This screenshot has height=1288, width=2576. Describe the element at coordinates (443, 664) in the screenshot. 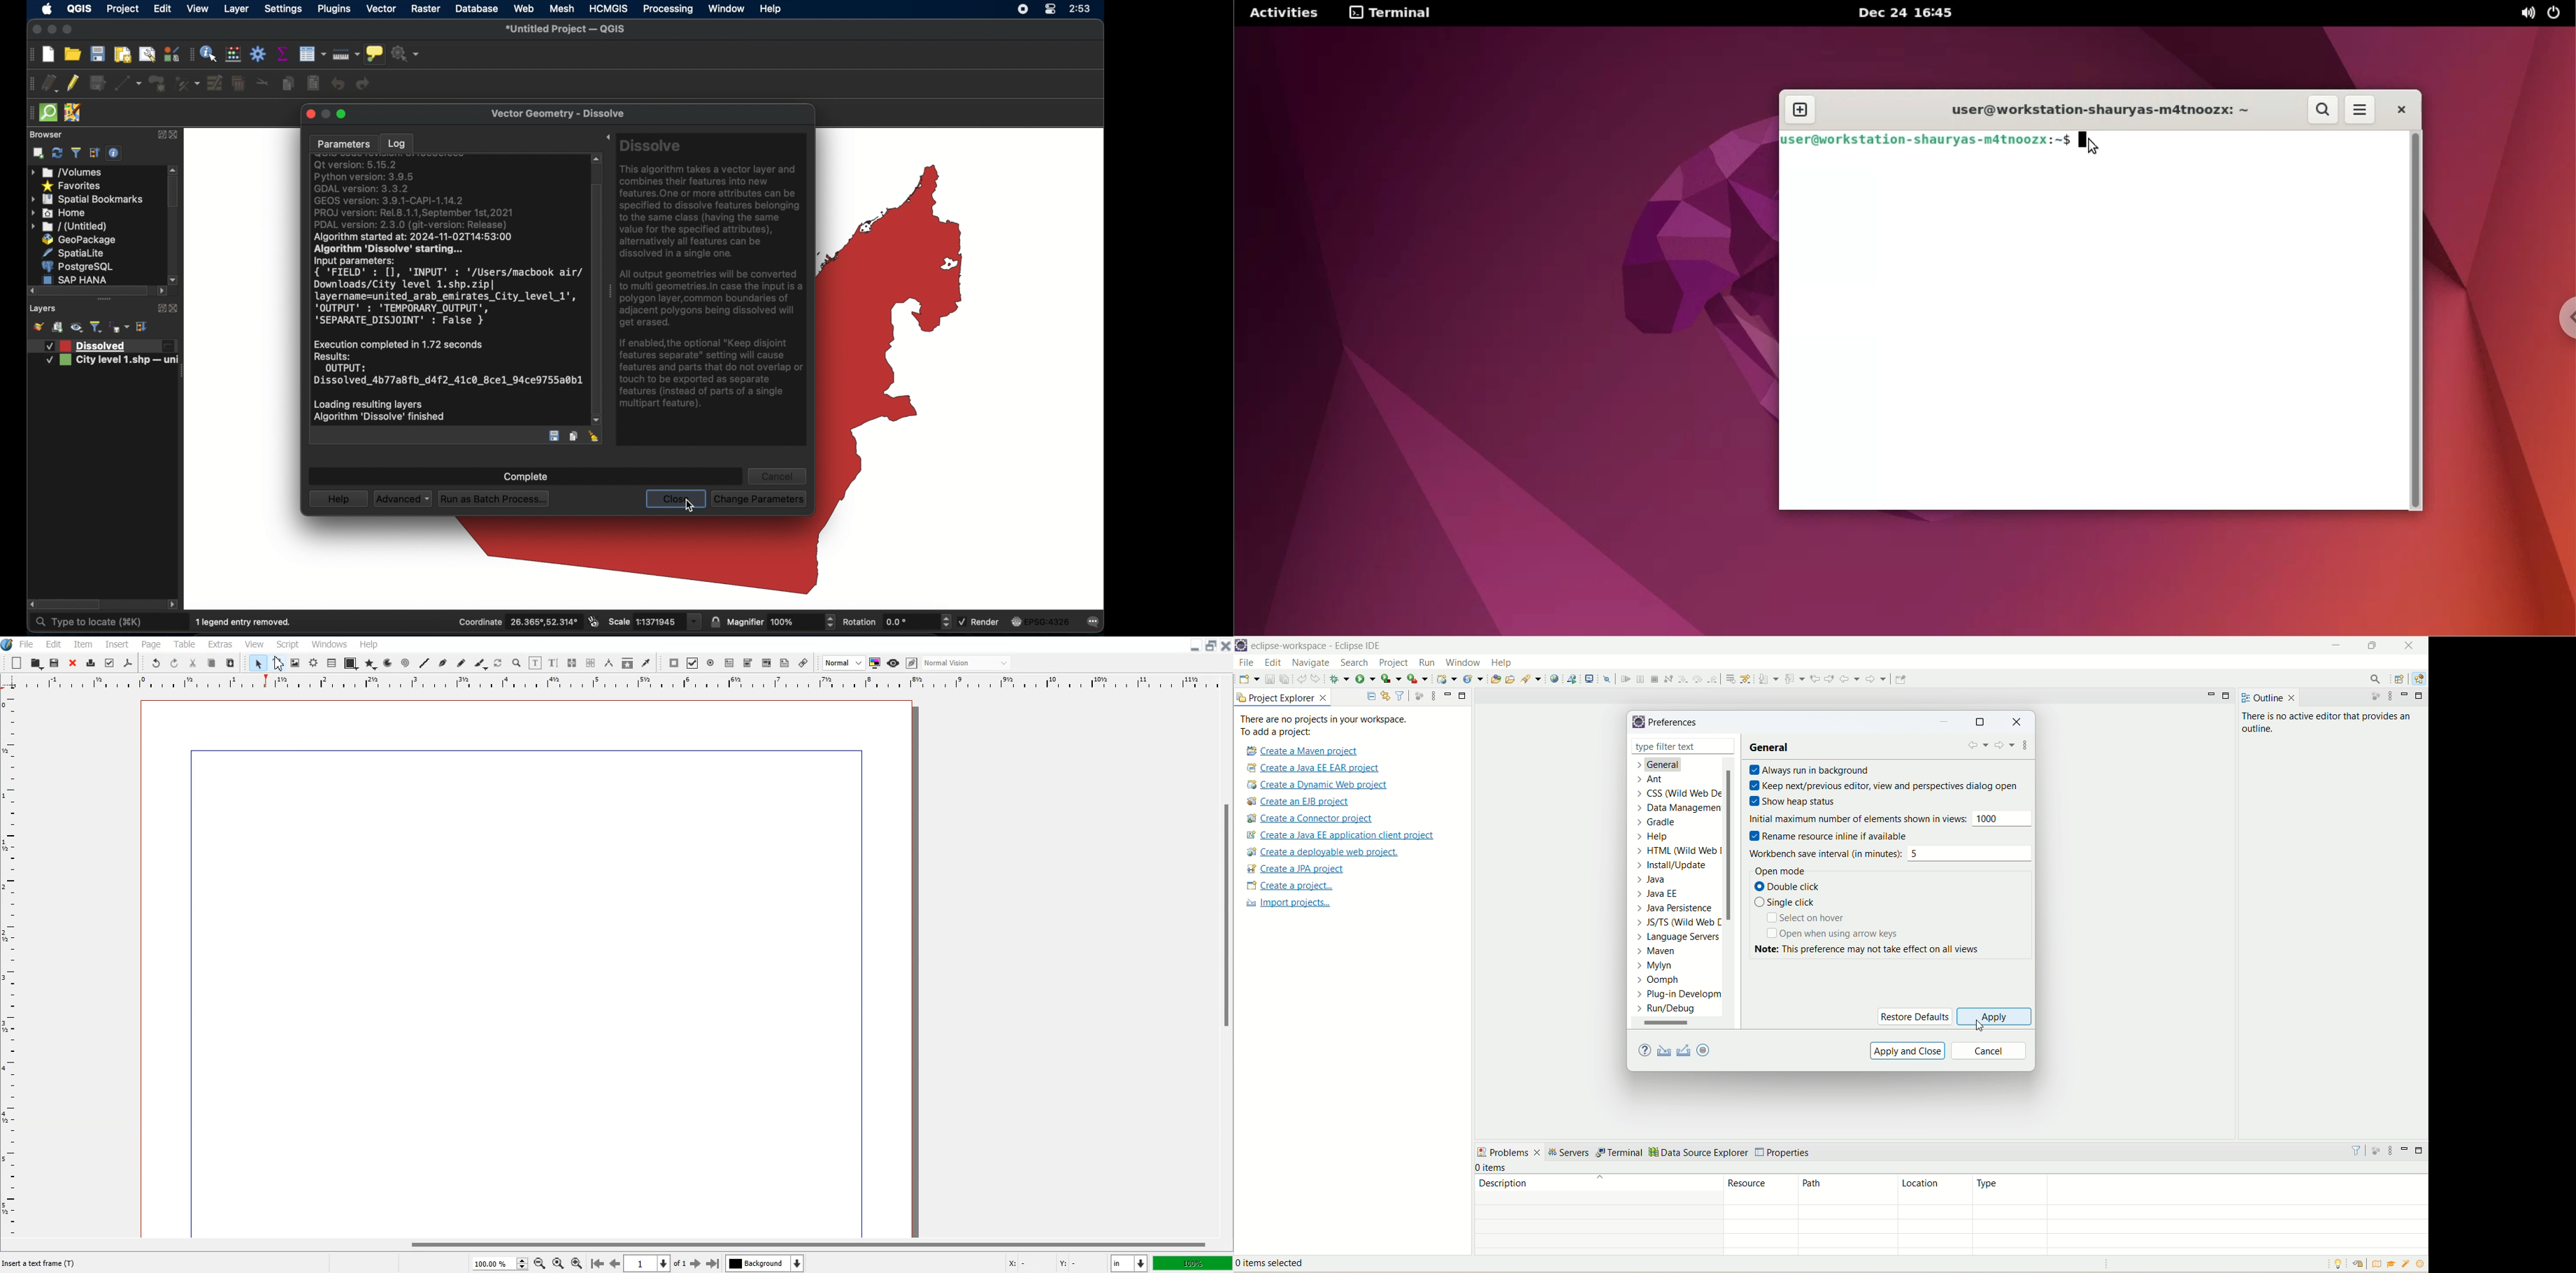

I see `Bezier curve` at that location.